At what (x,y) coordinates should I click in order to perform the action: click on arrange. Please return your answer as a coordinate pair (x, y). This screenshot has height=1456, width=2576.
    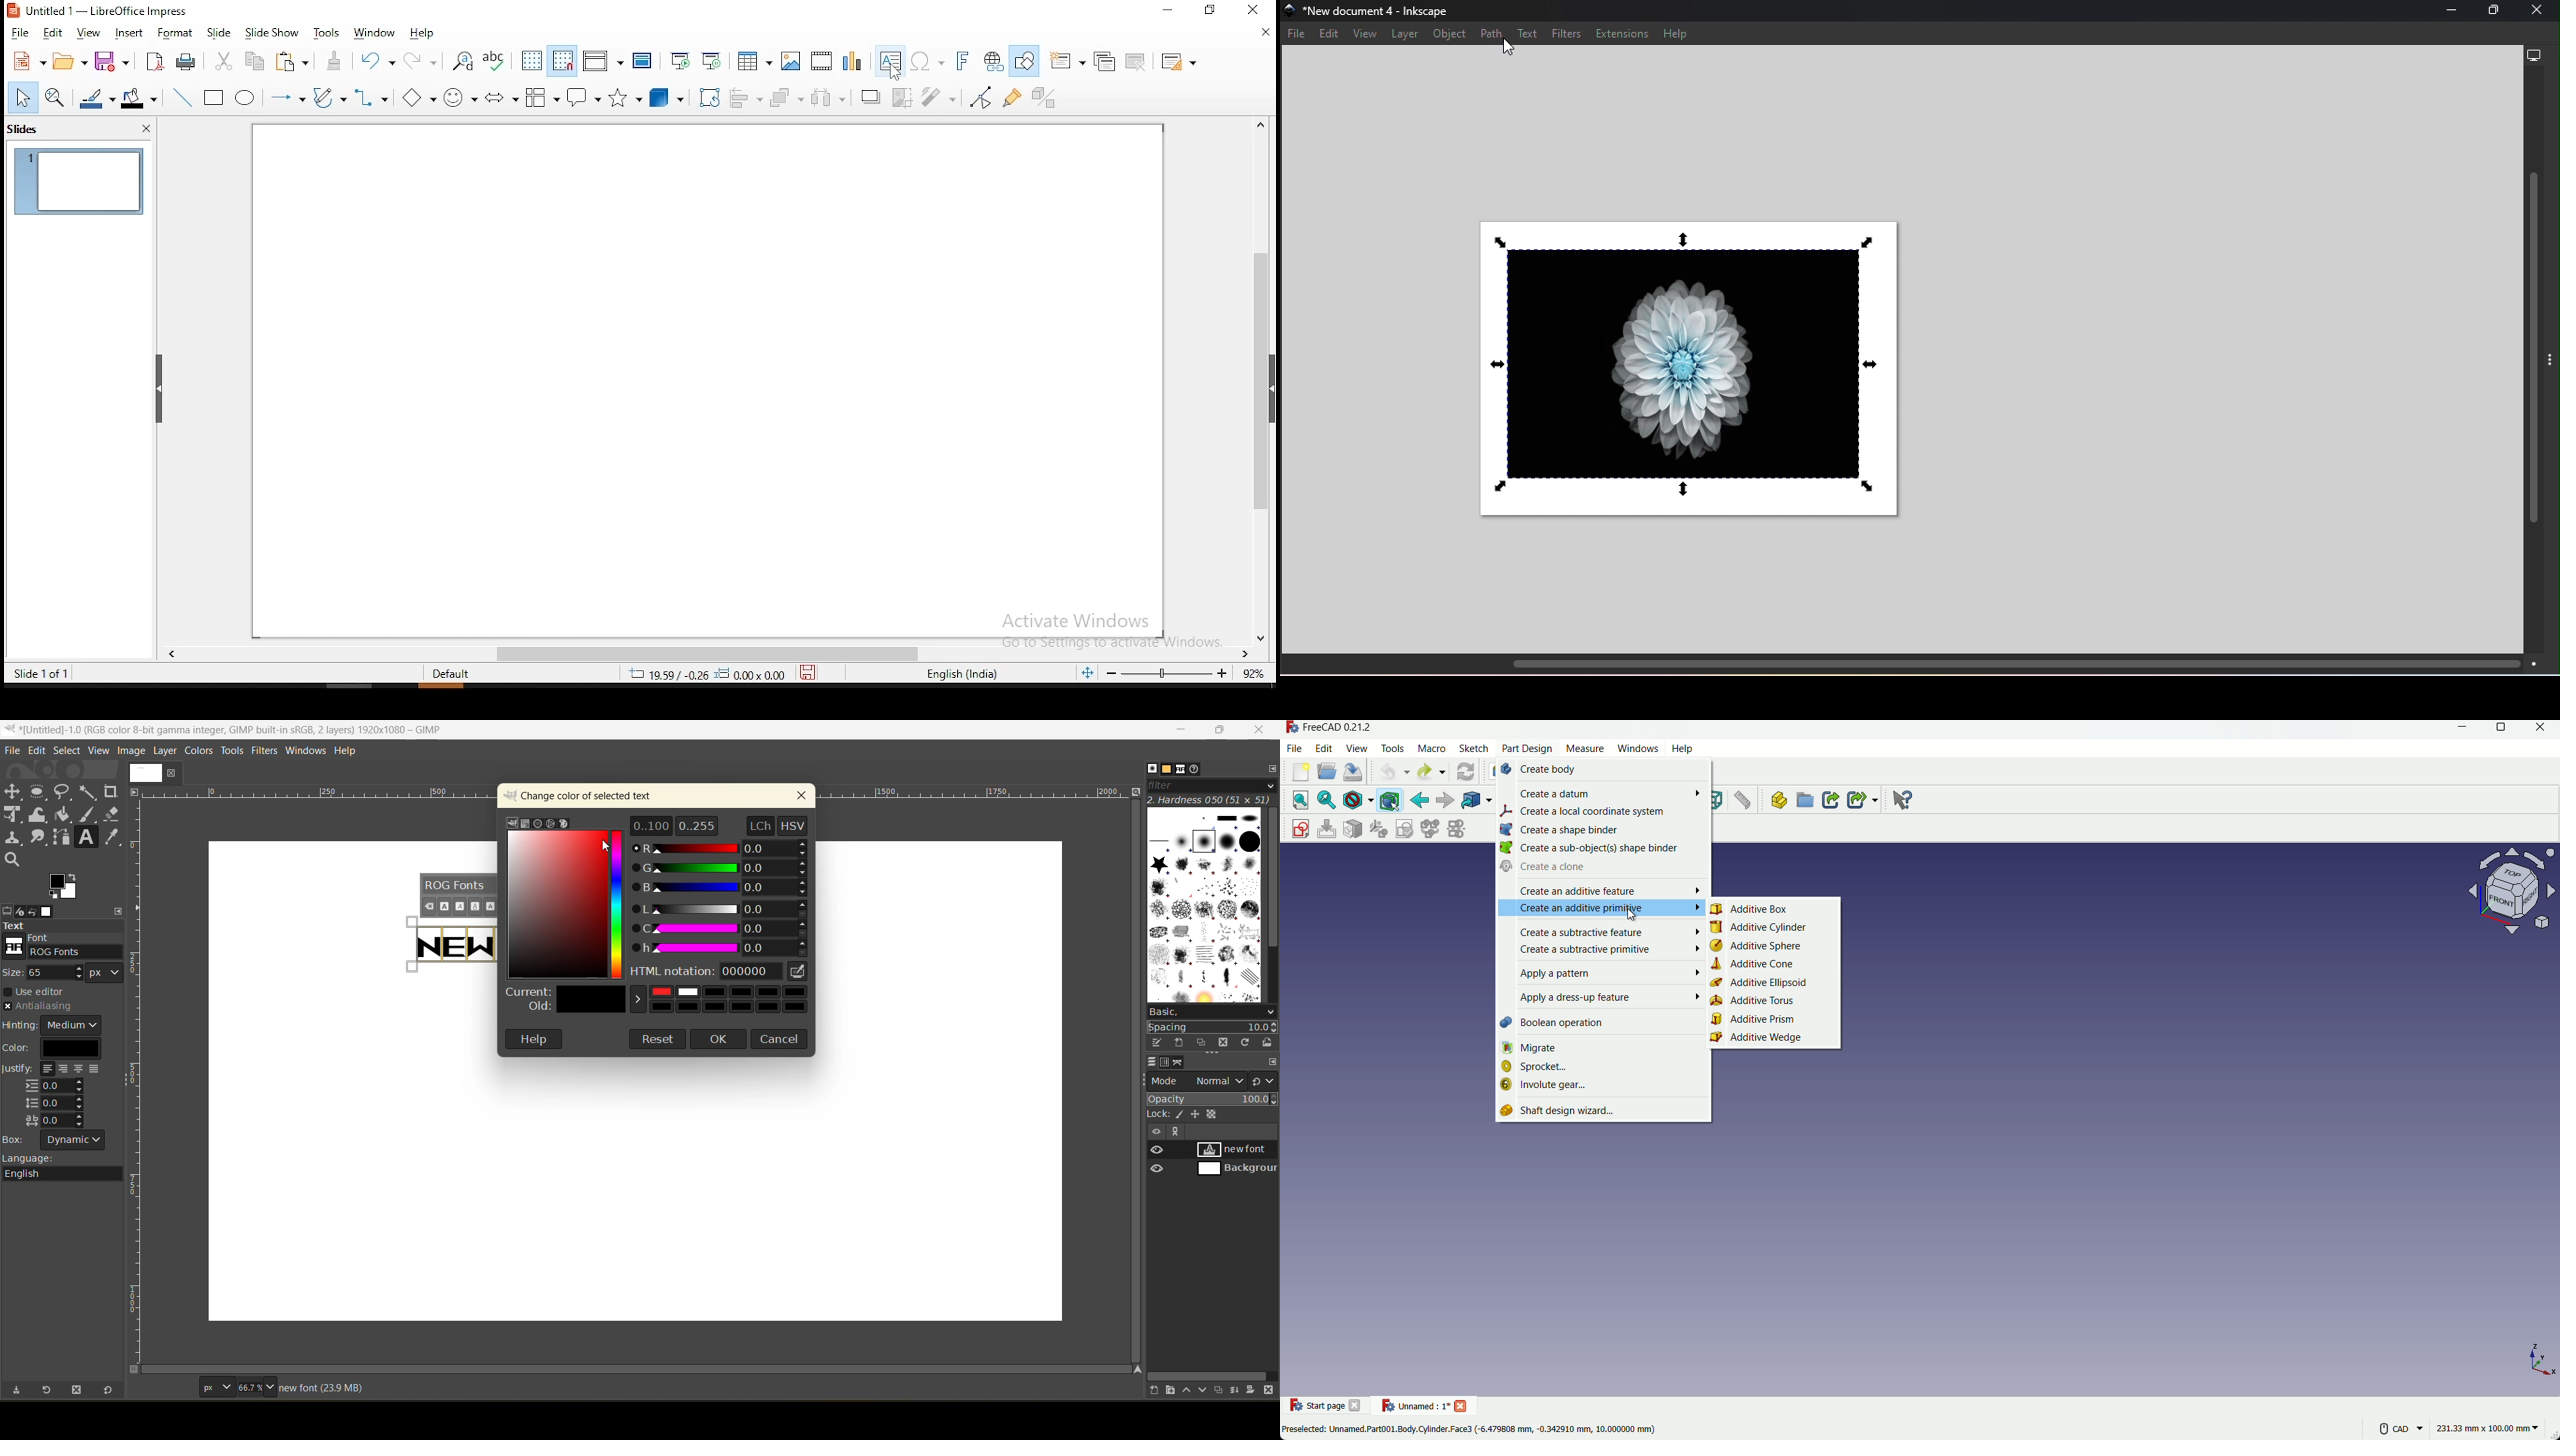
    Looking at the image, I should click on (784, 94).